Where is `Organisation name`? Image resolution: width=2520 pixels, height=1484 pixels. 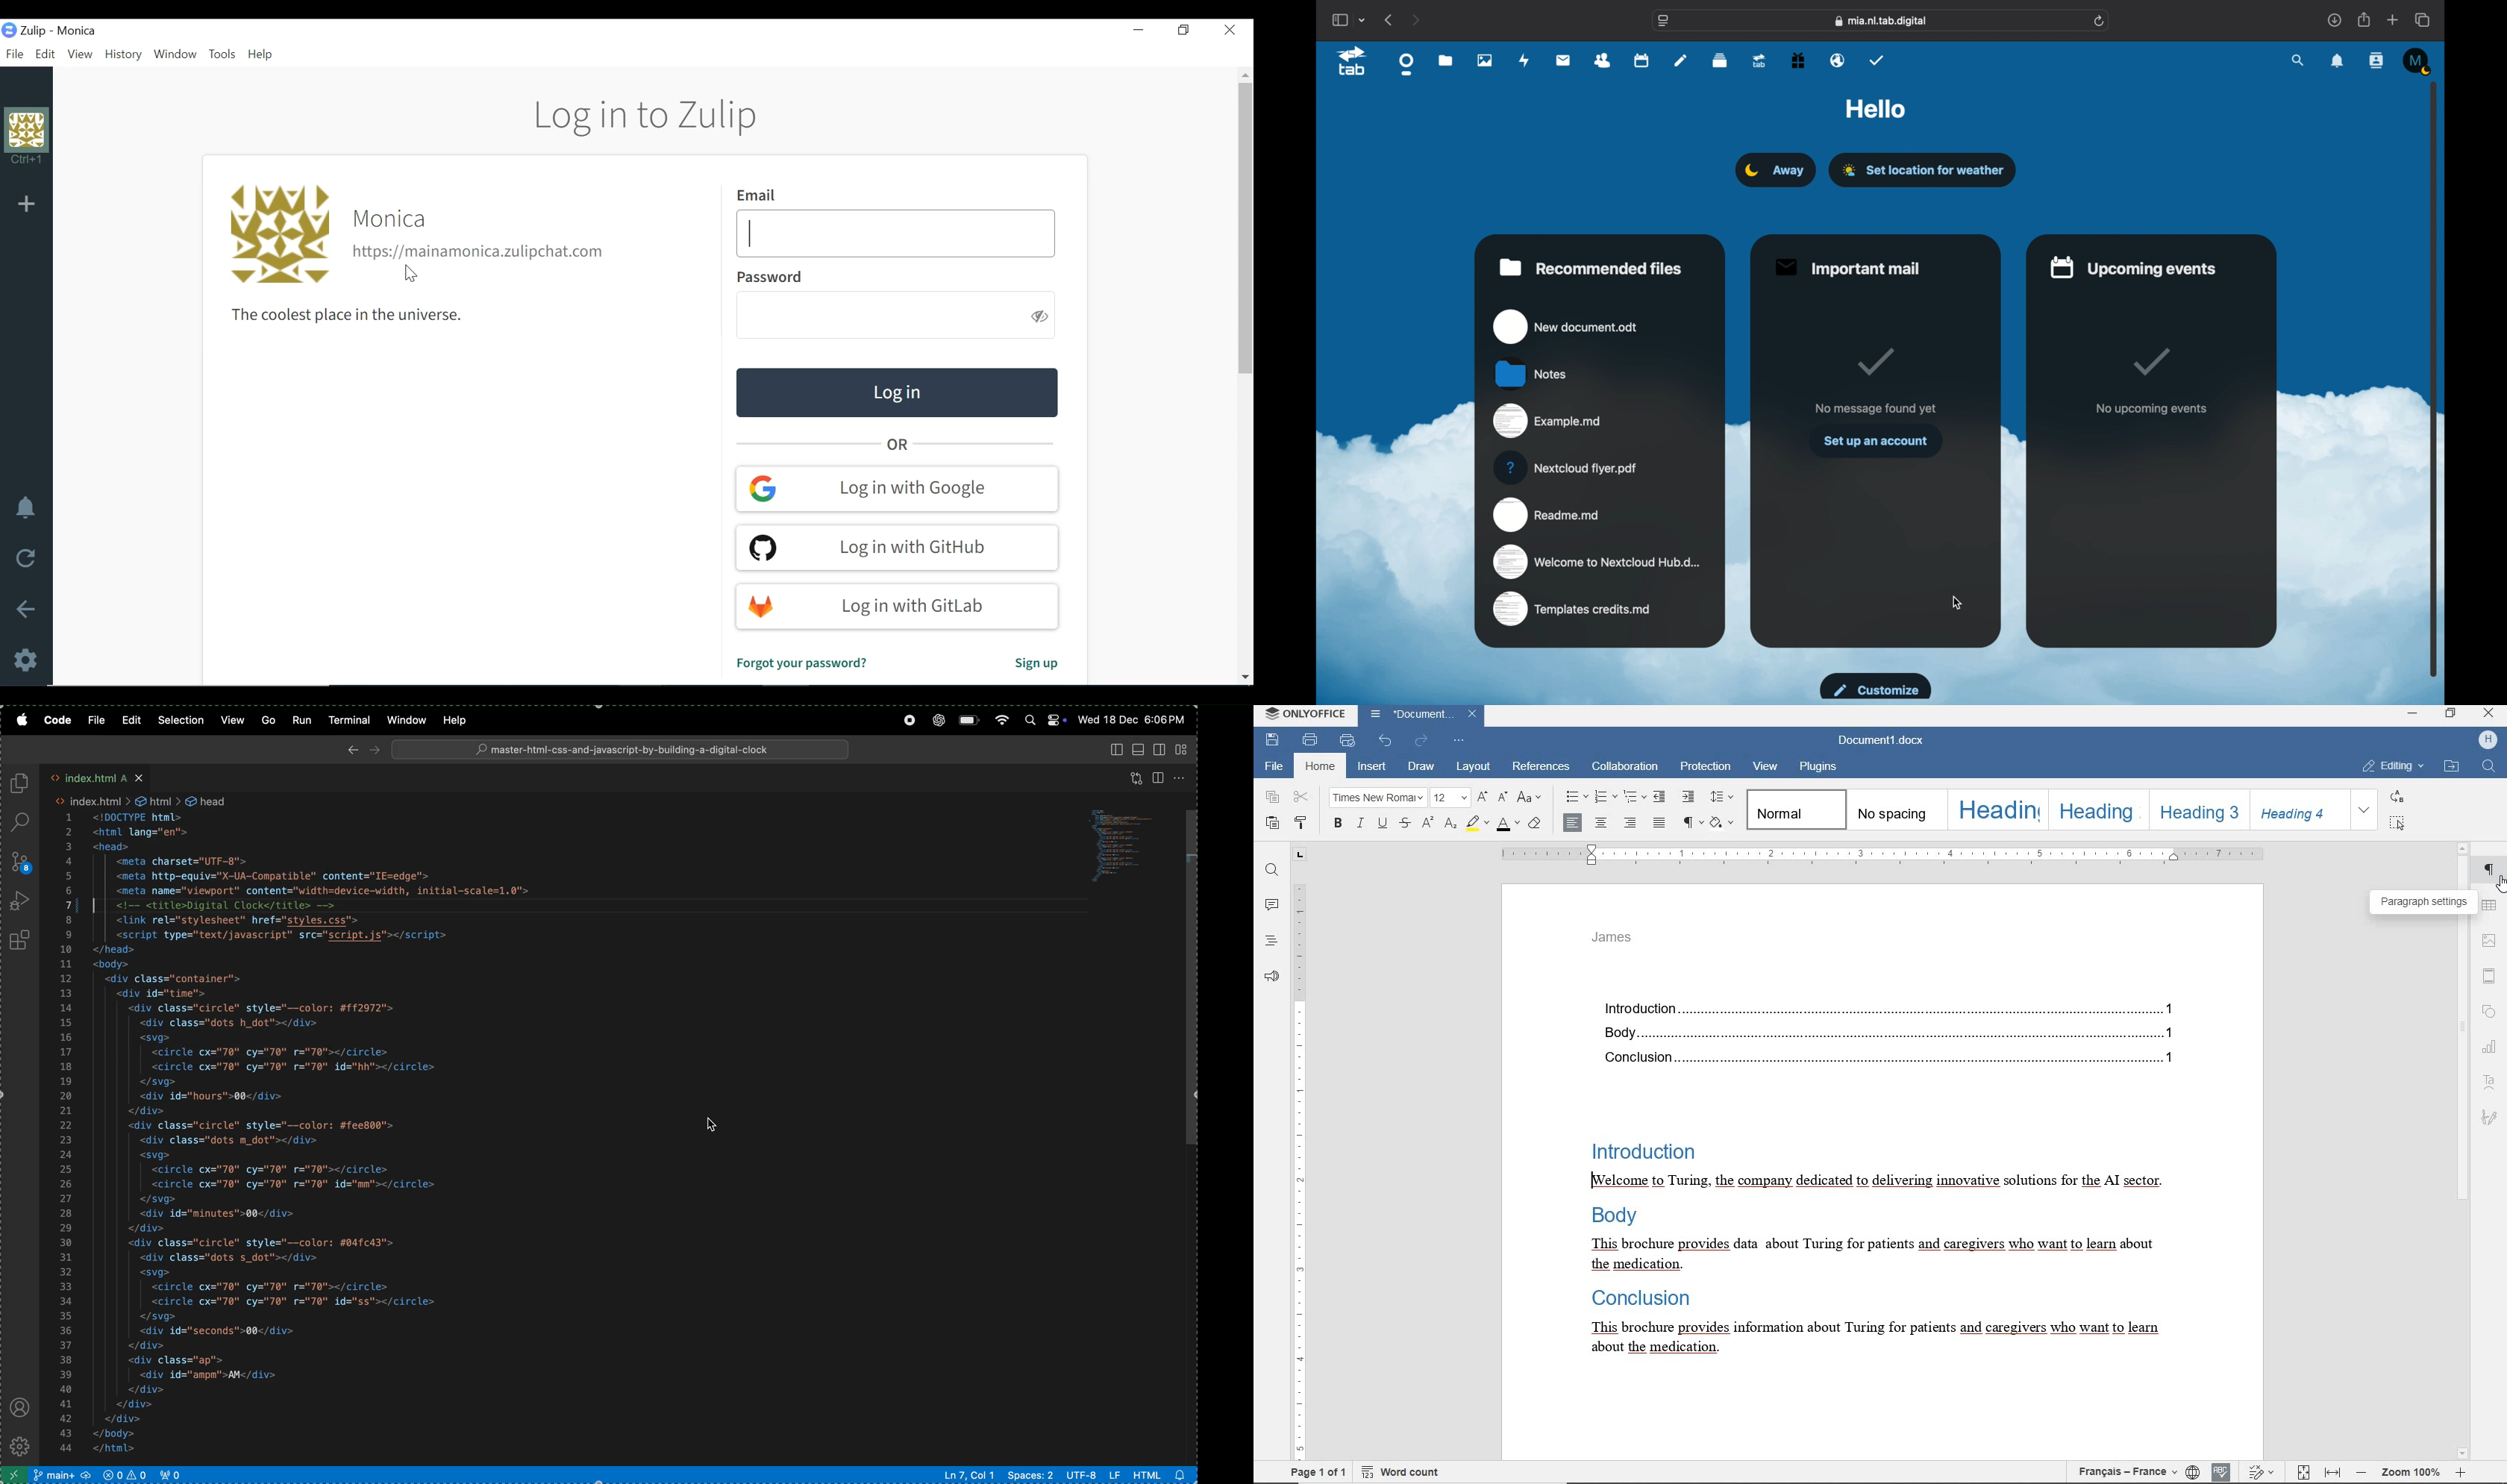 Organisation name is located at coordinates (77, 31).